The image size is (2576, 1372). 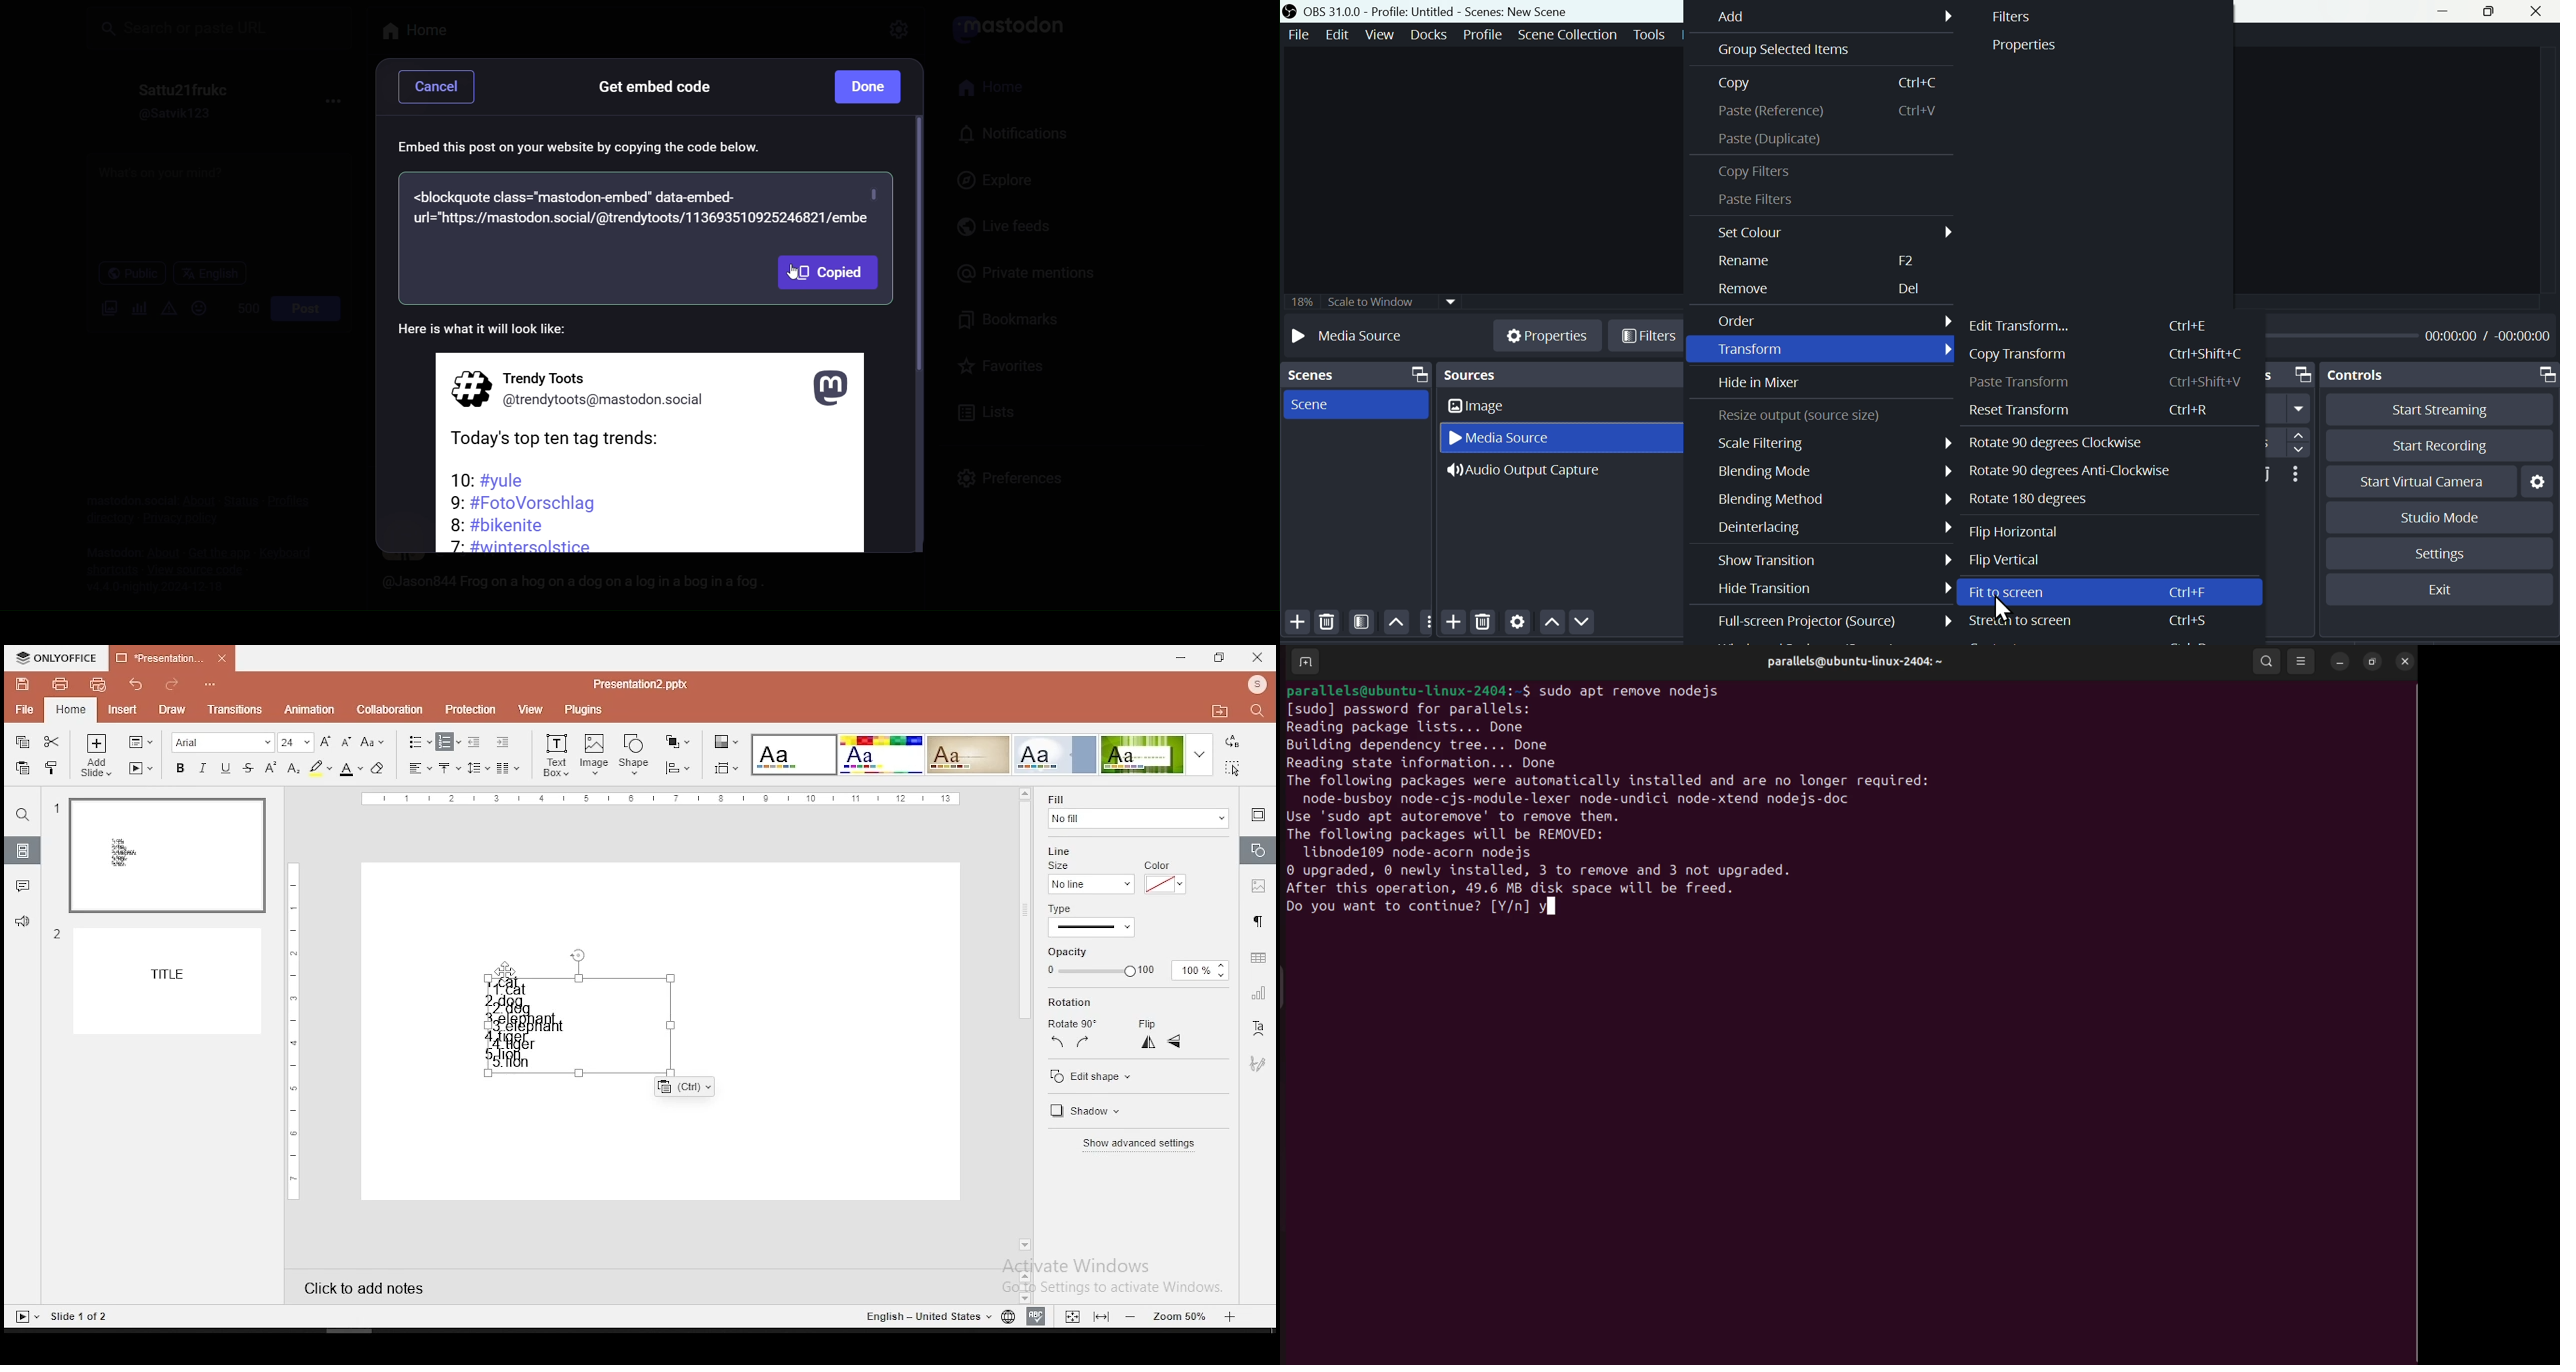 What do you see at coordinates (22, 683) in the screenshot?
I see `save` at bounding box center [22, 683].